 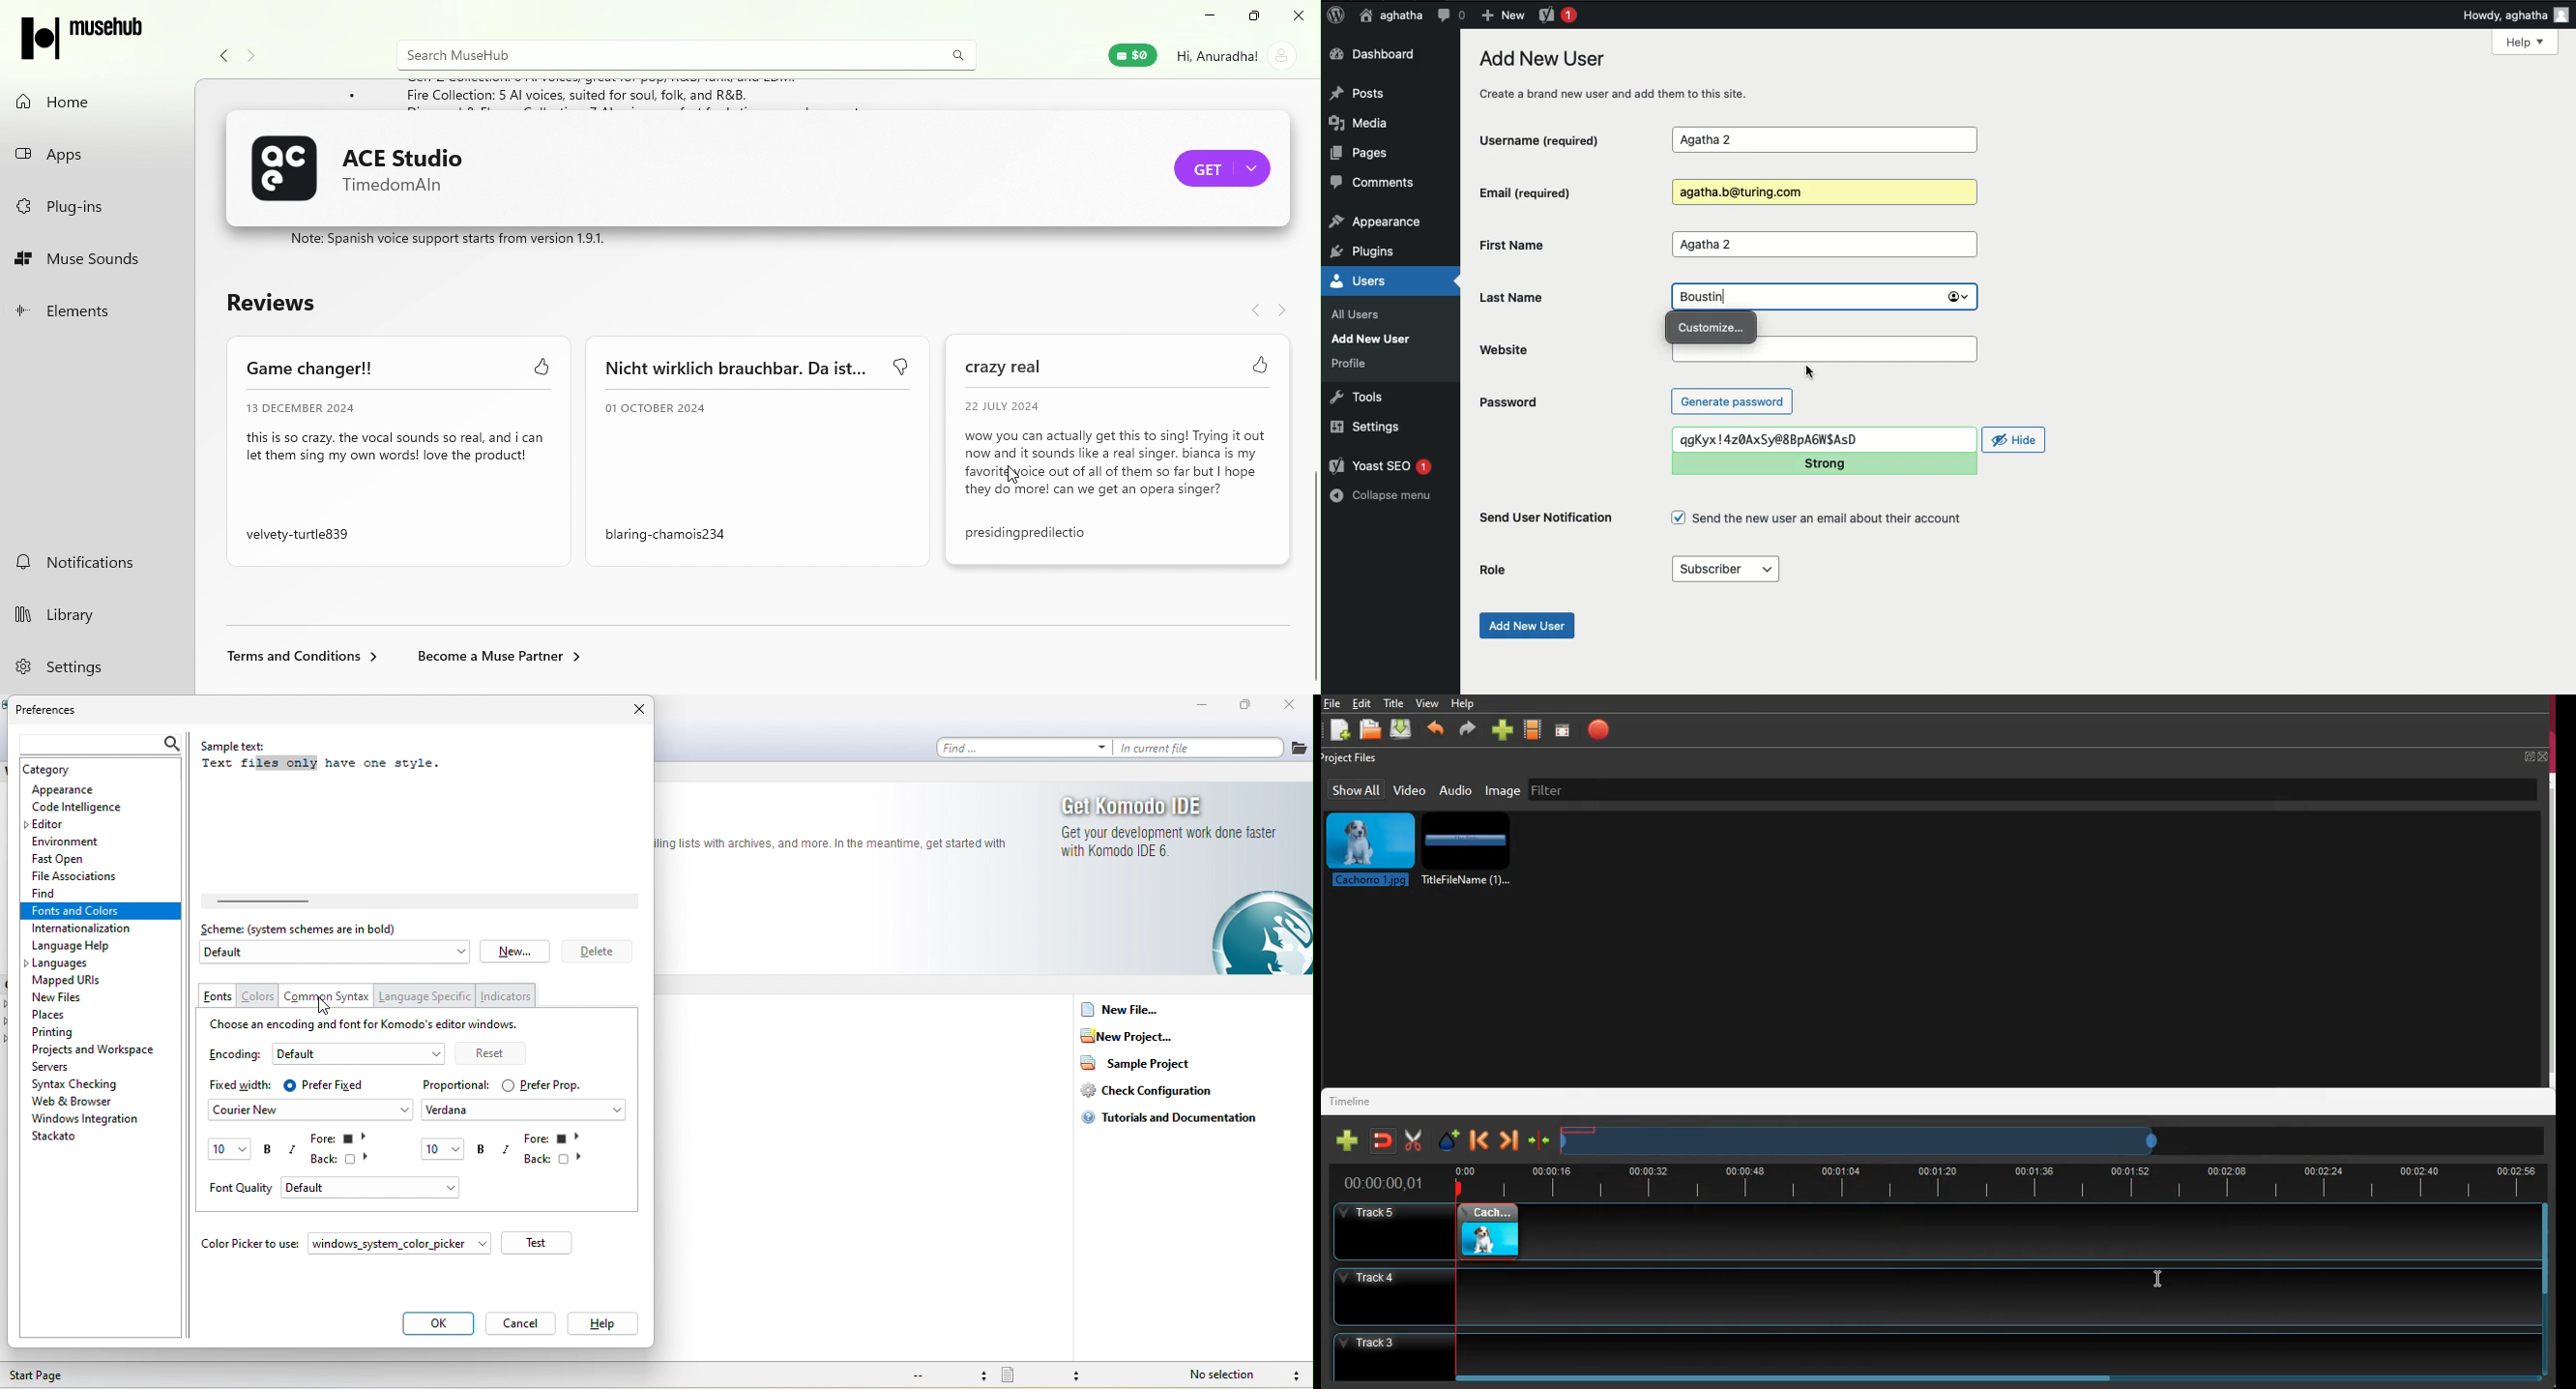 I want to click on close, so click(x=1287, y=705).